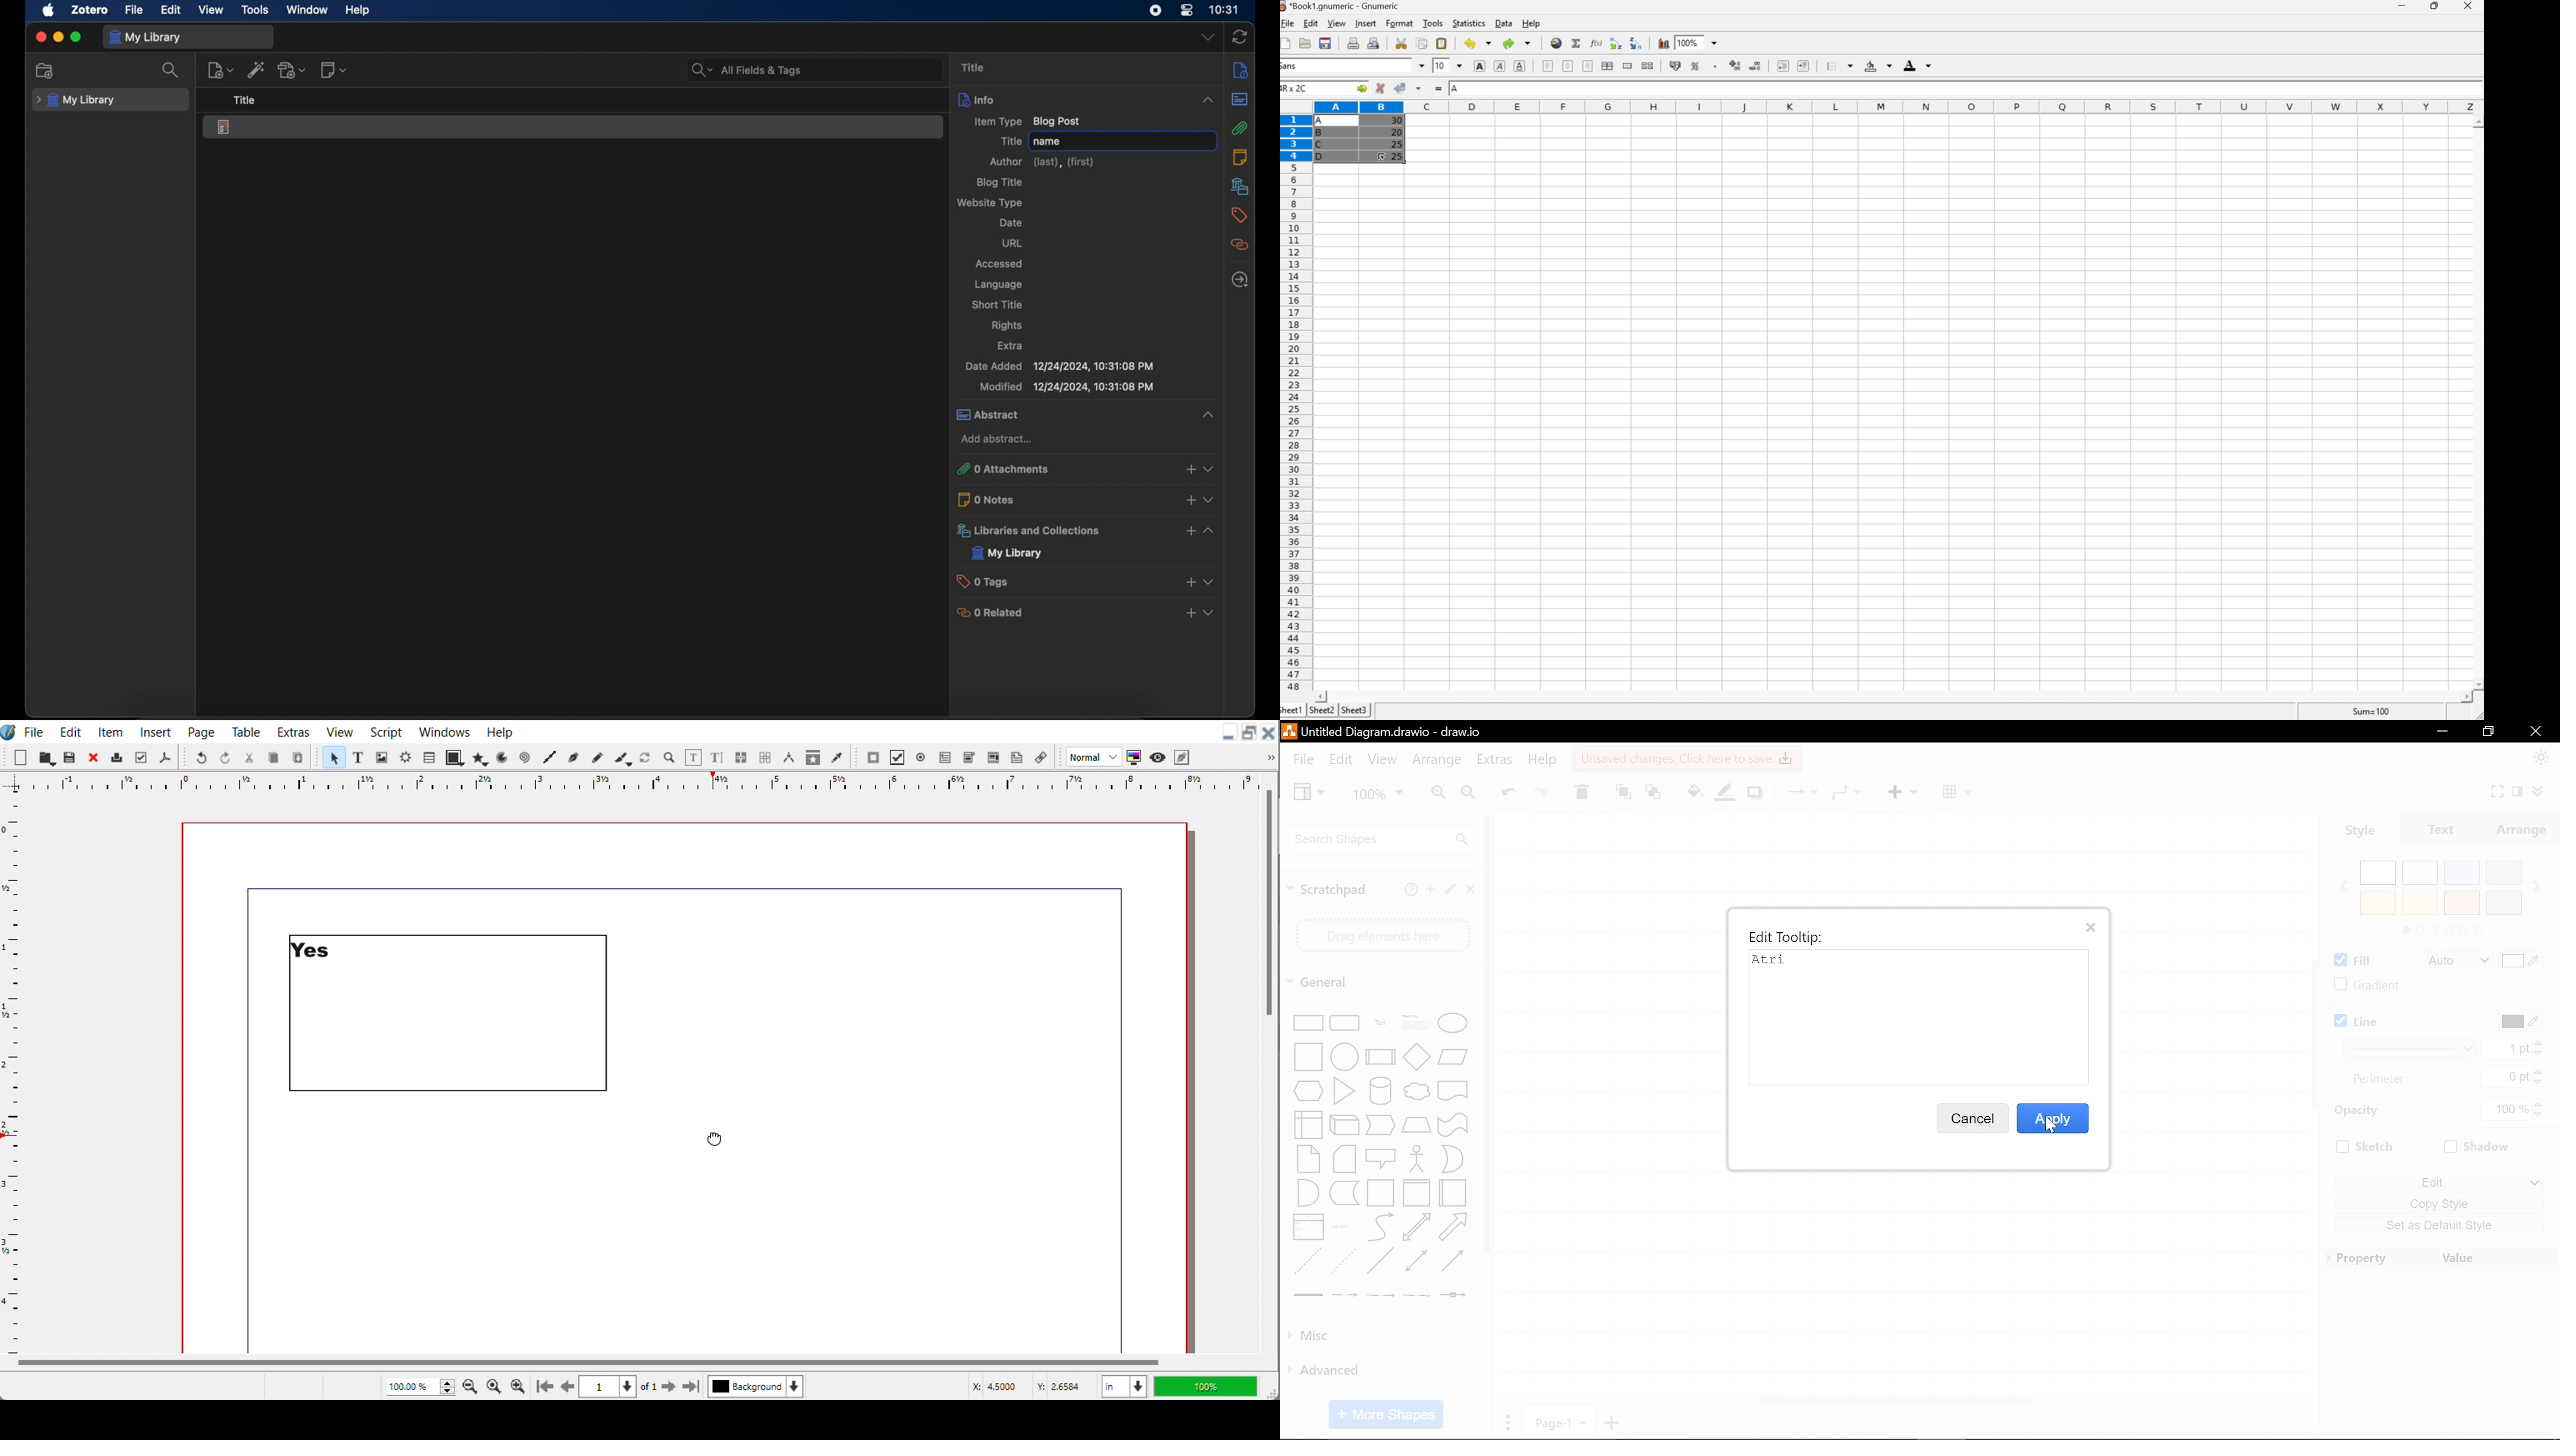 This screenshot has height=1456, width=2576. Describe the element at coordinates (1470, 23) in the screenshot. I see `Statistics` at that location.